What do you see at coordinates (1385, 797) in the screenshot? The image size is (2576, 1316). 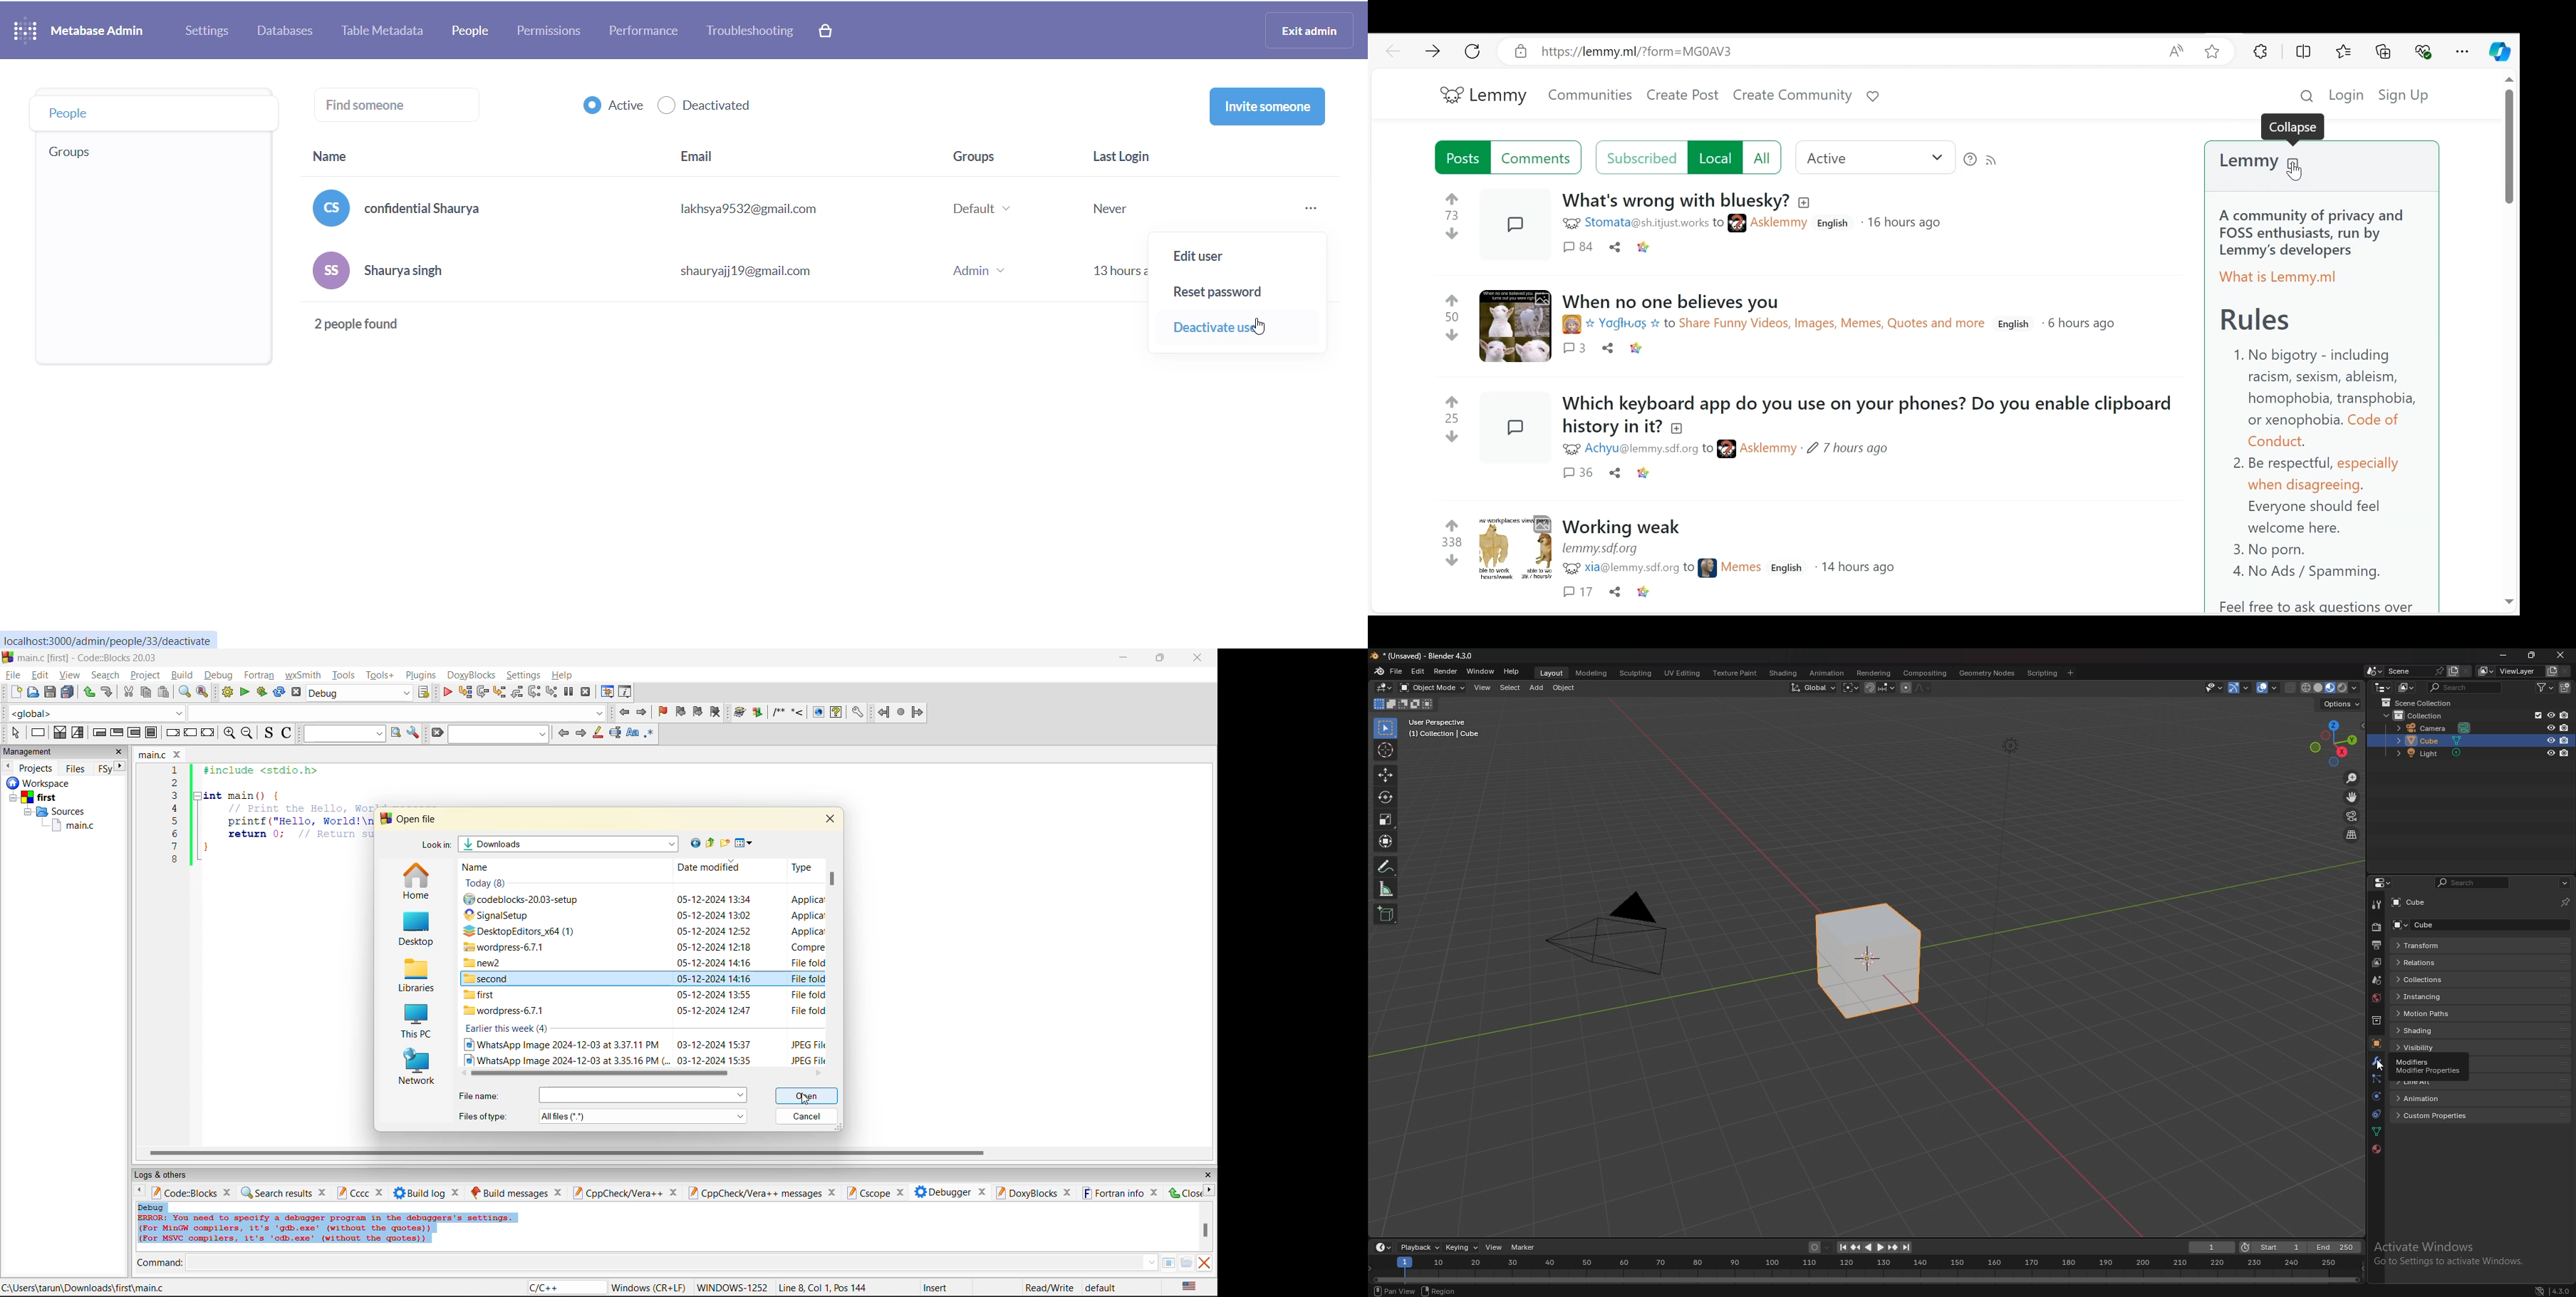 I see `rotate` at bounding box center [1385, 797].